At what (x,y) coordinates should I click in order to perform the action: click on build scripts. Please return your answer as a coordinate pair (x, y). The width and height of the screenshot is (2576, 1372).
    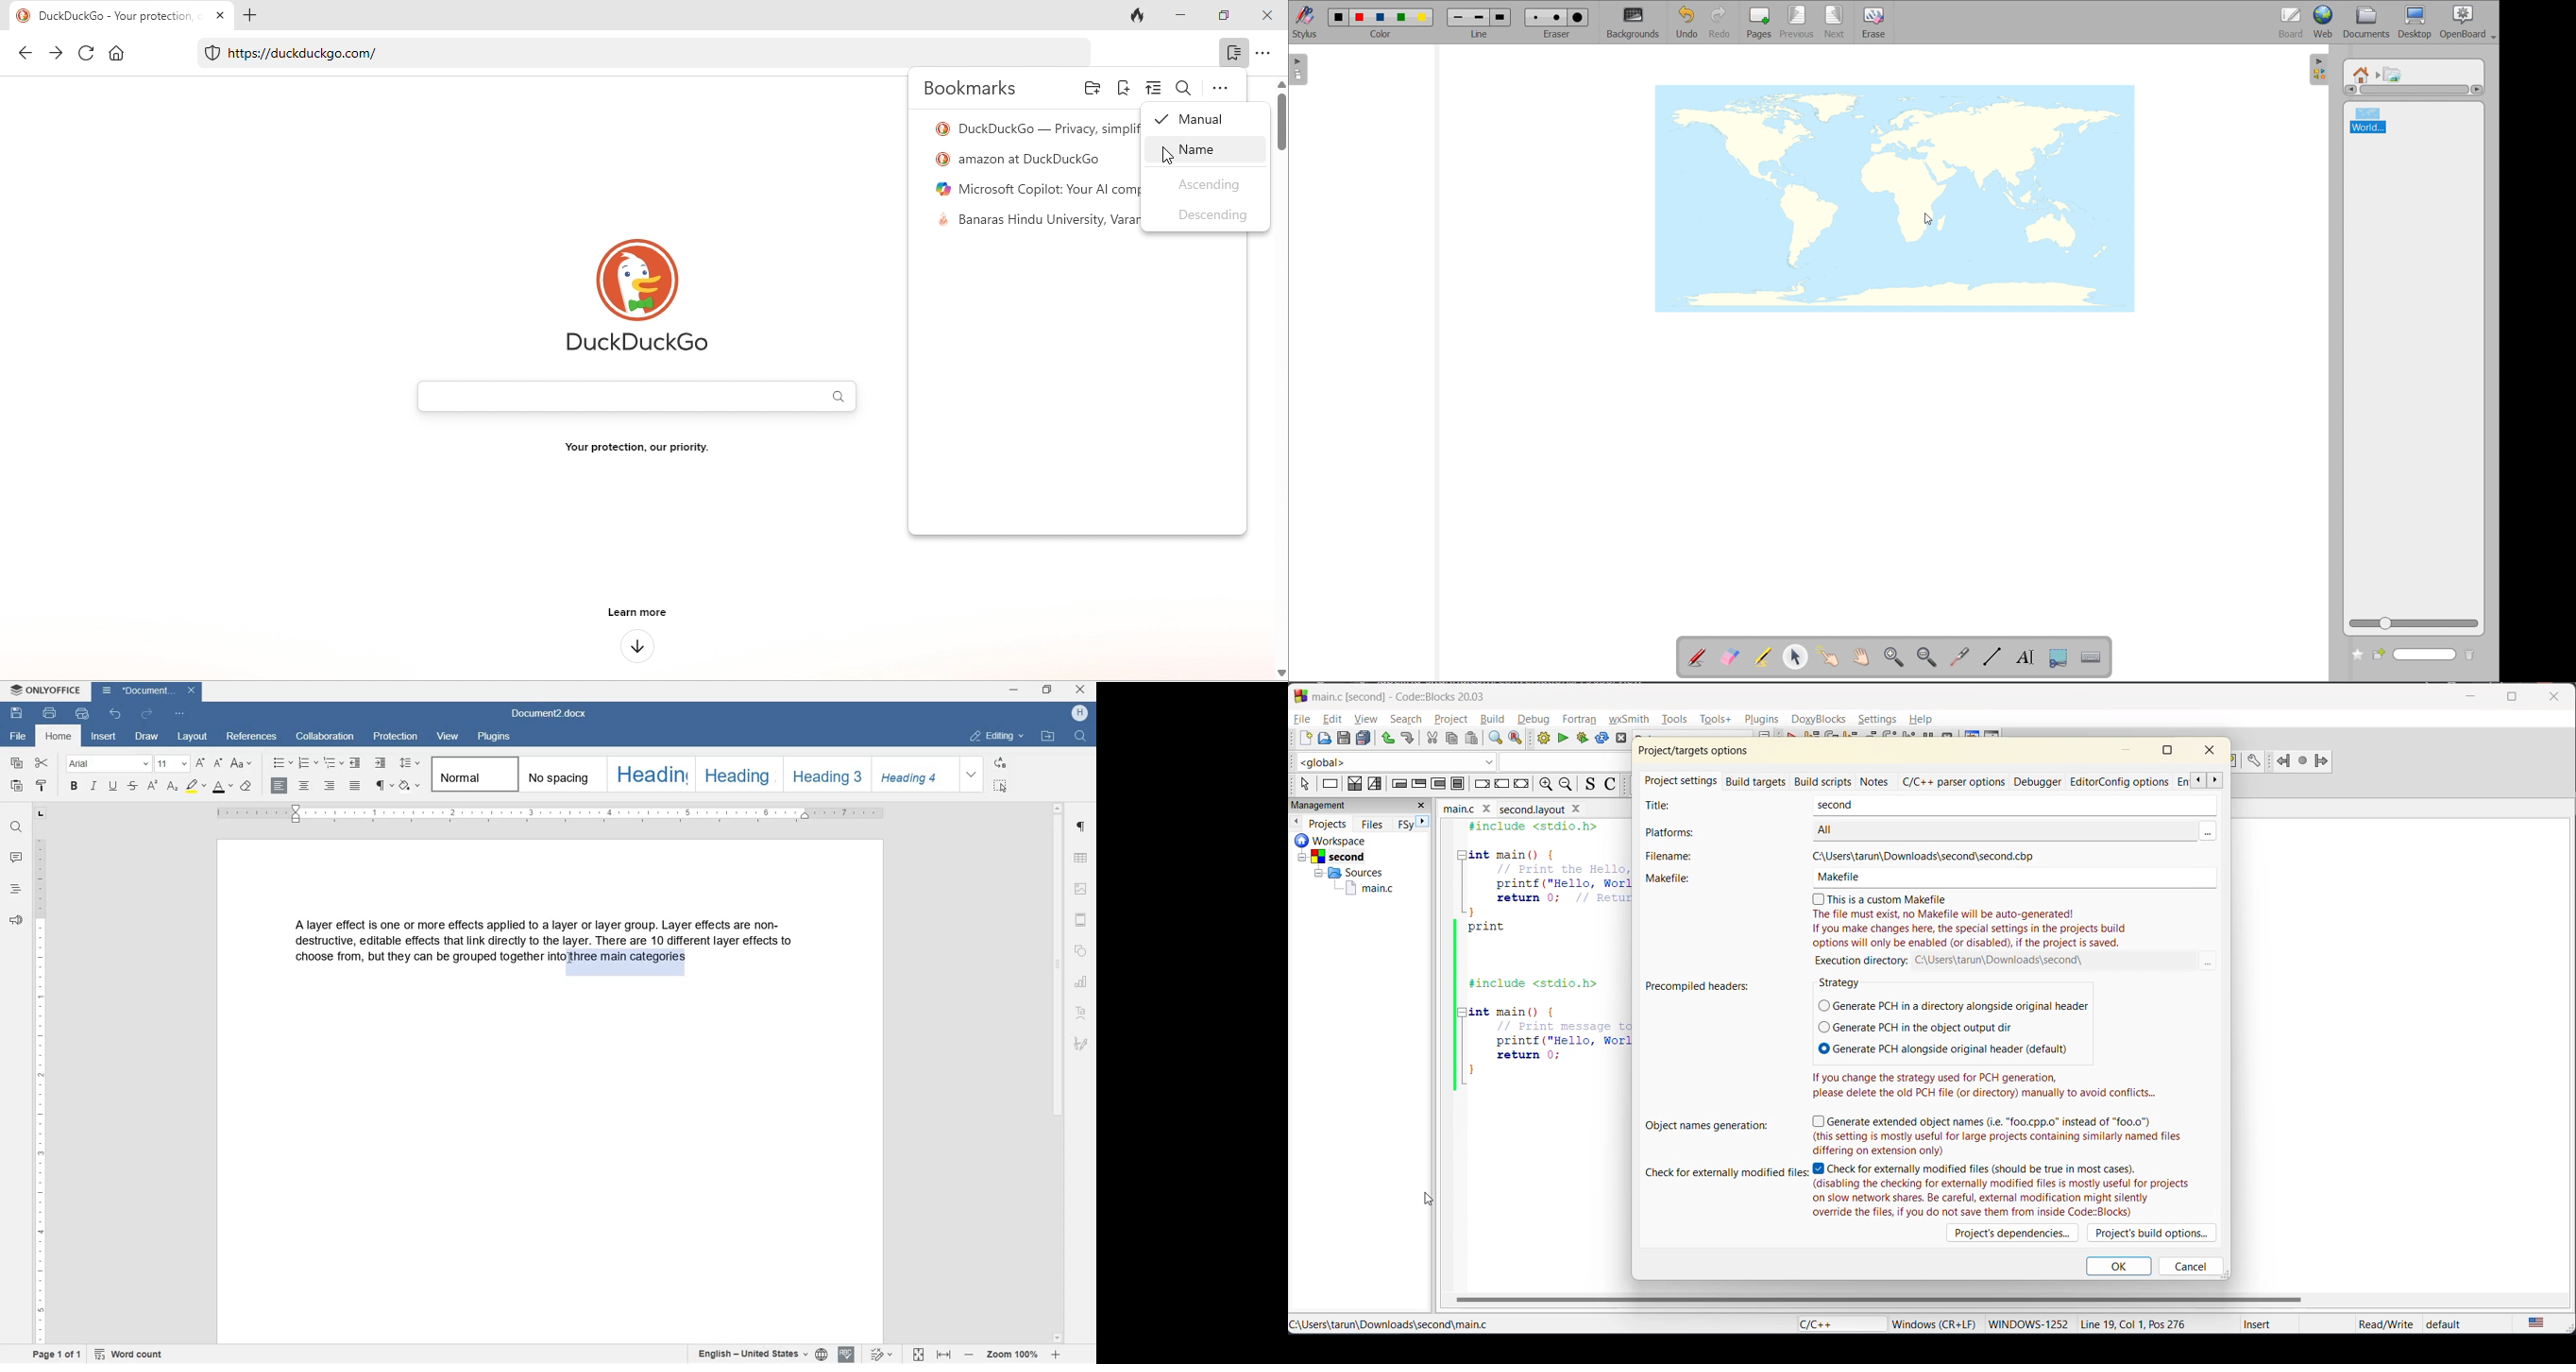
    Looking at the image, I should click on (1823, 783).